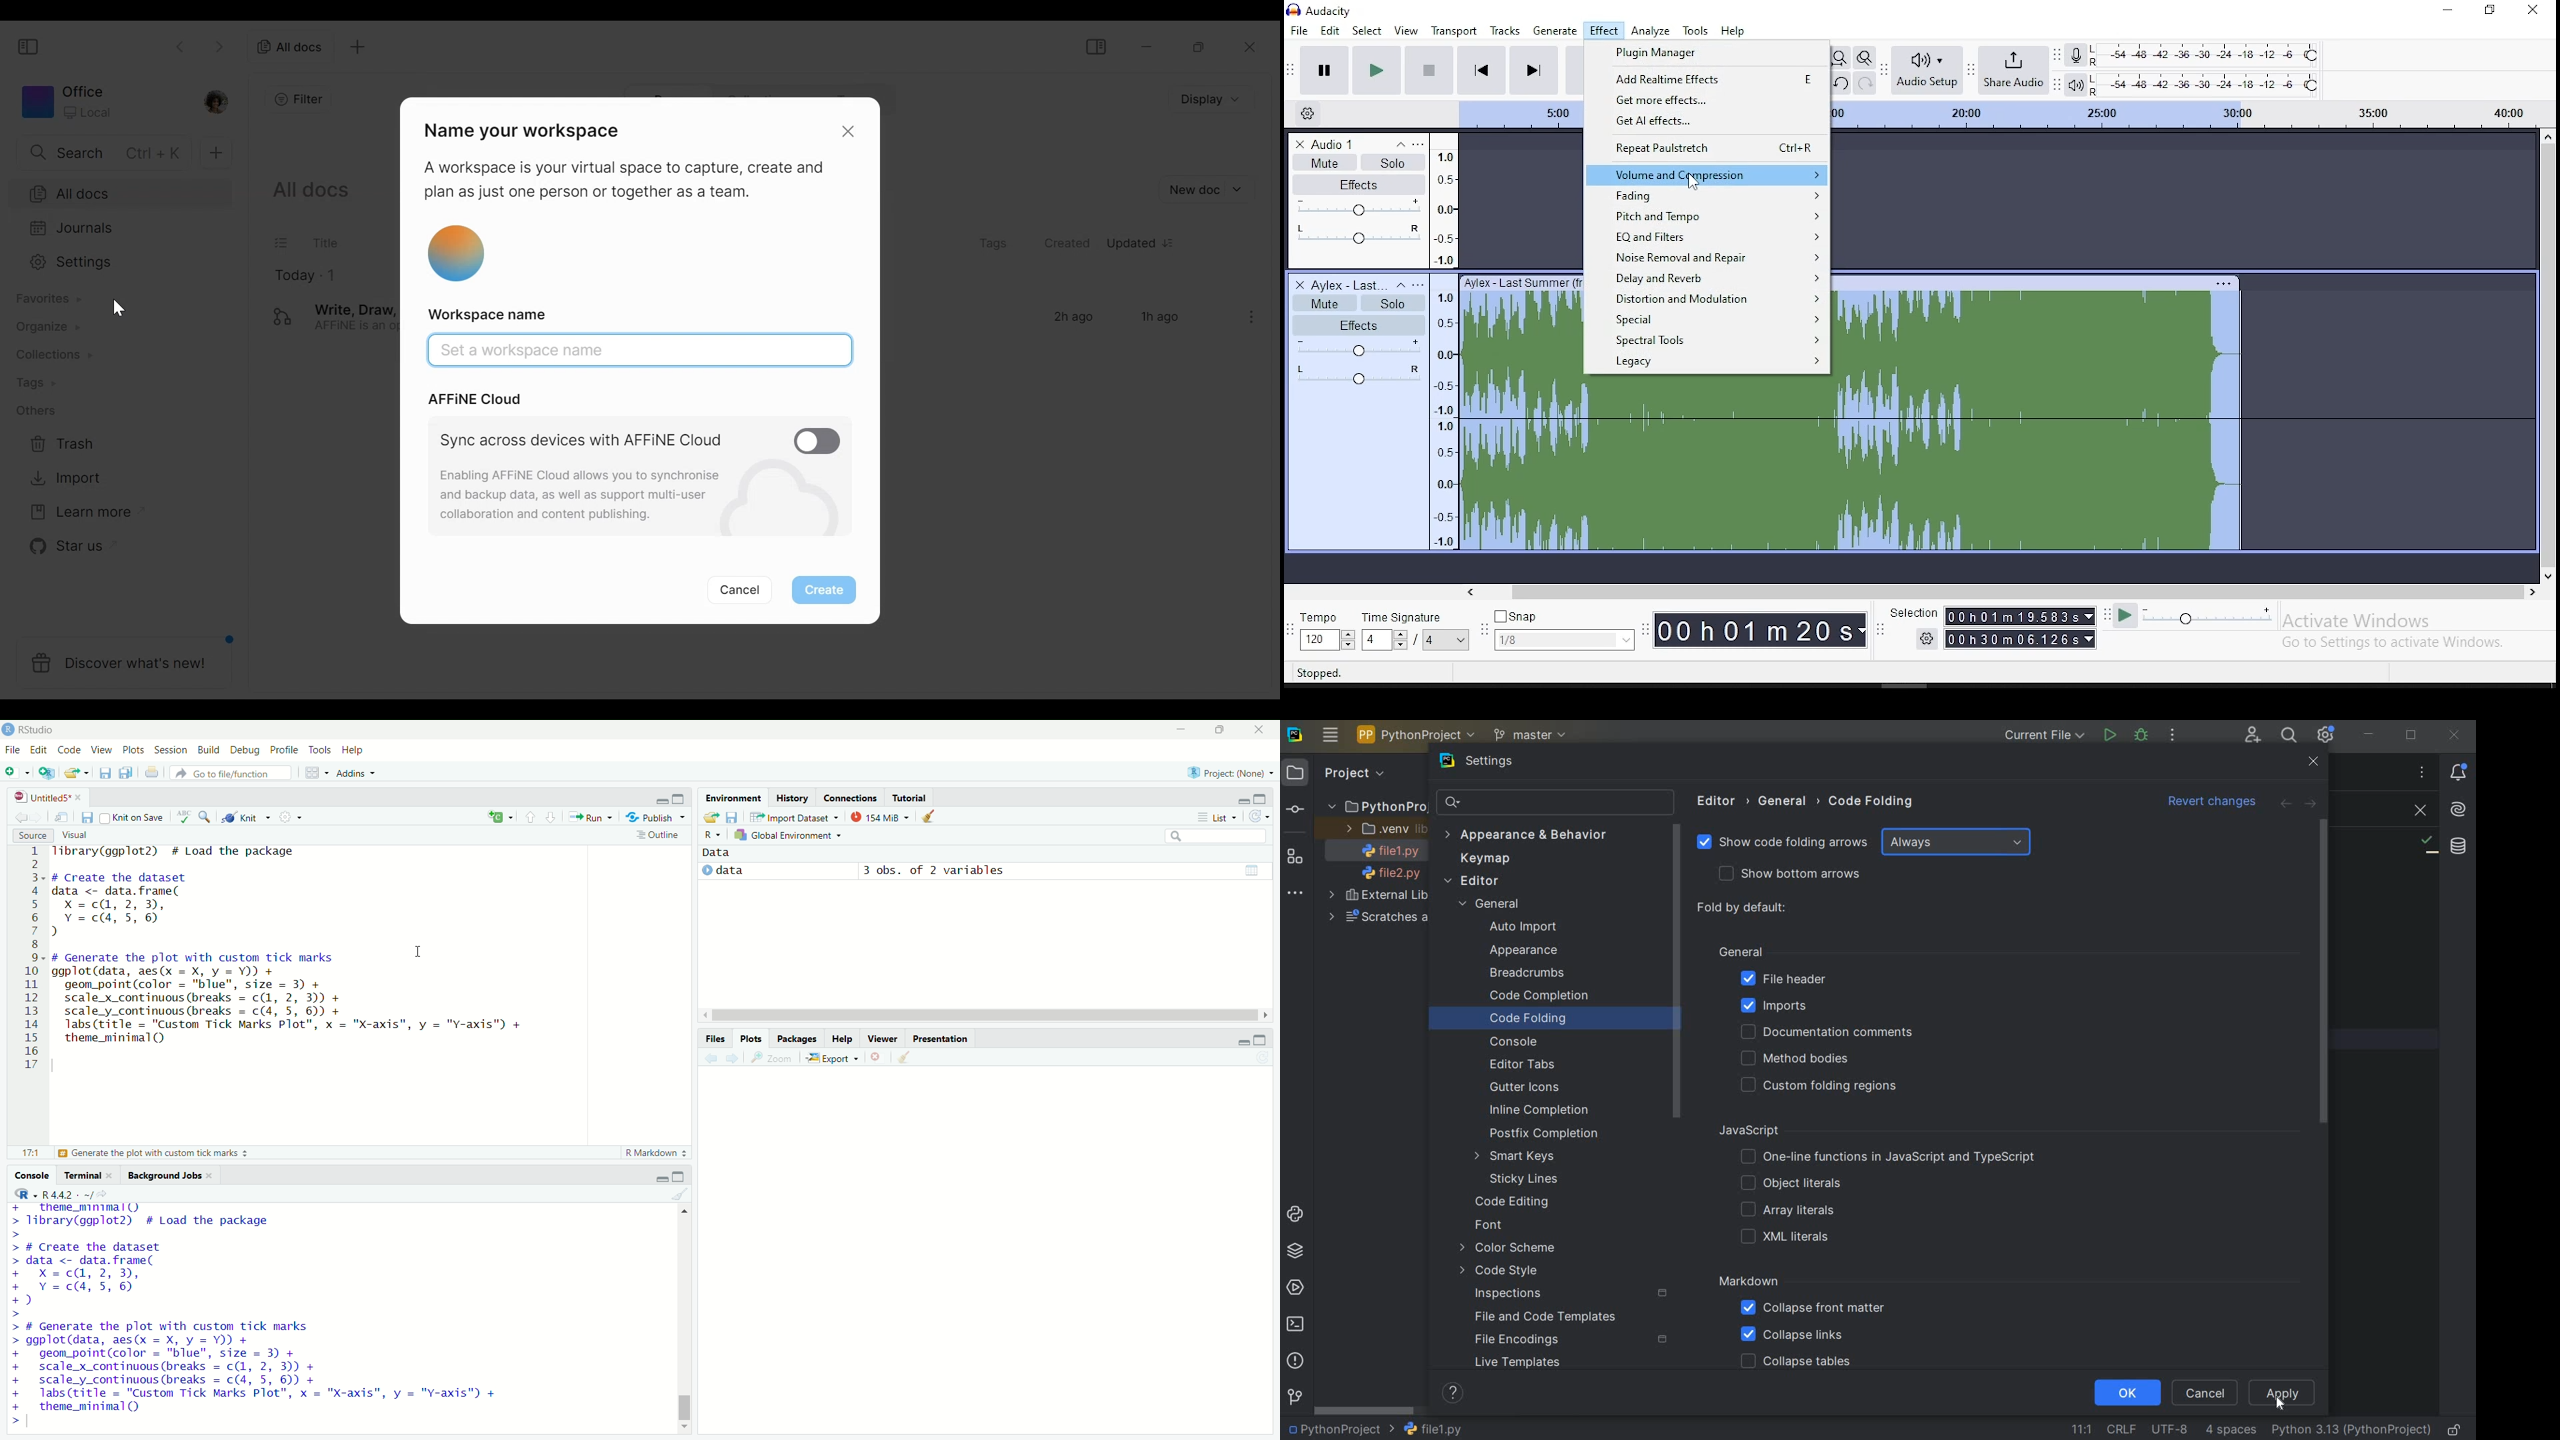 This screenshot has height=1456, width=2576. I want to click on close, so click(82, 795).